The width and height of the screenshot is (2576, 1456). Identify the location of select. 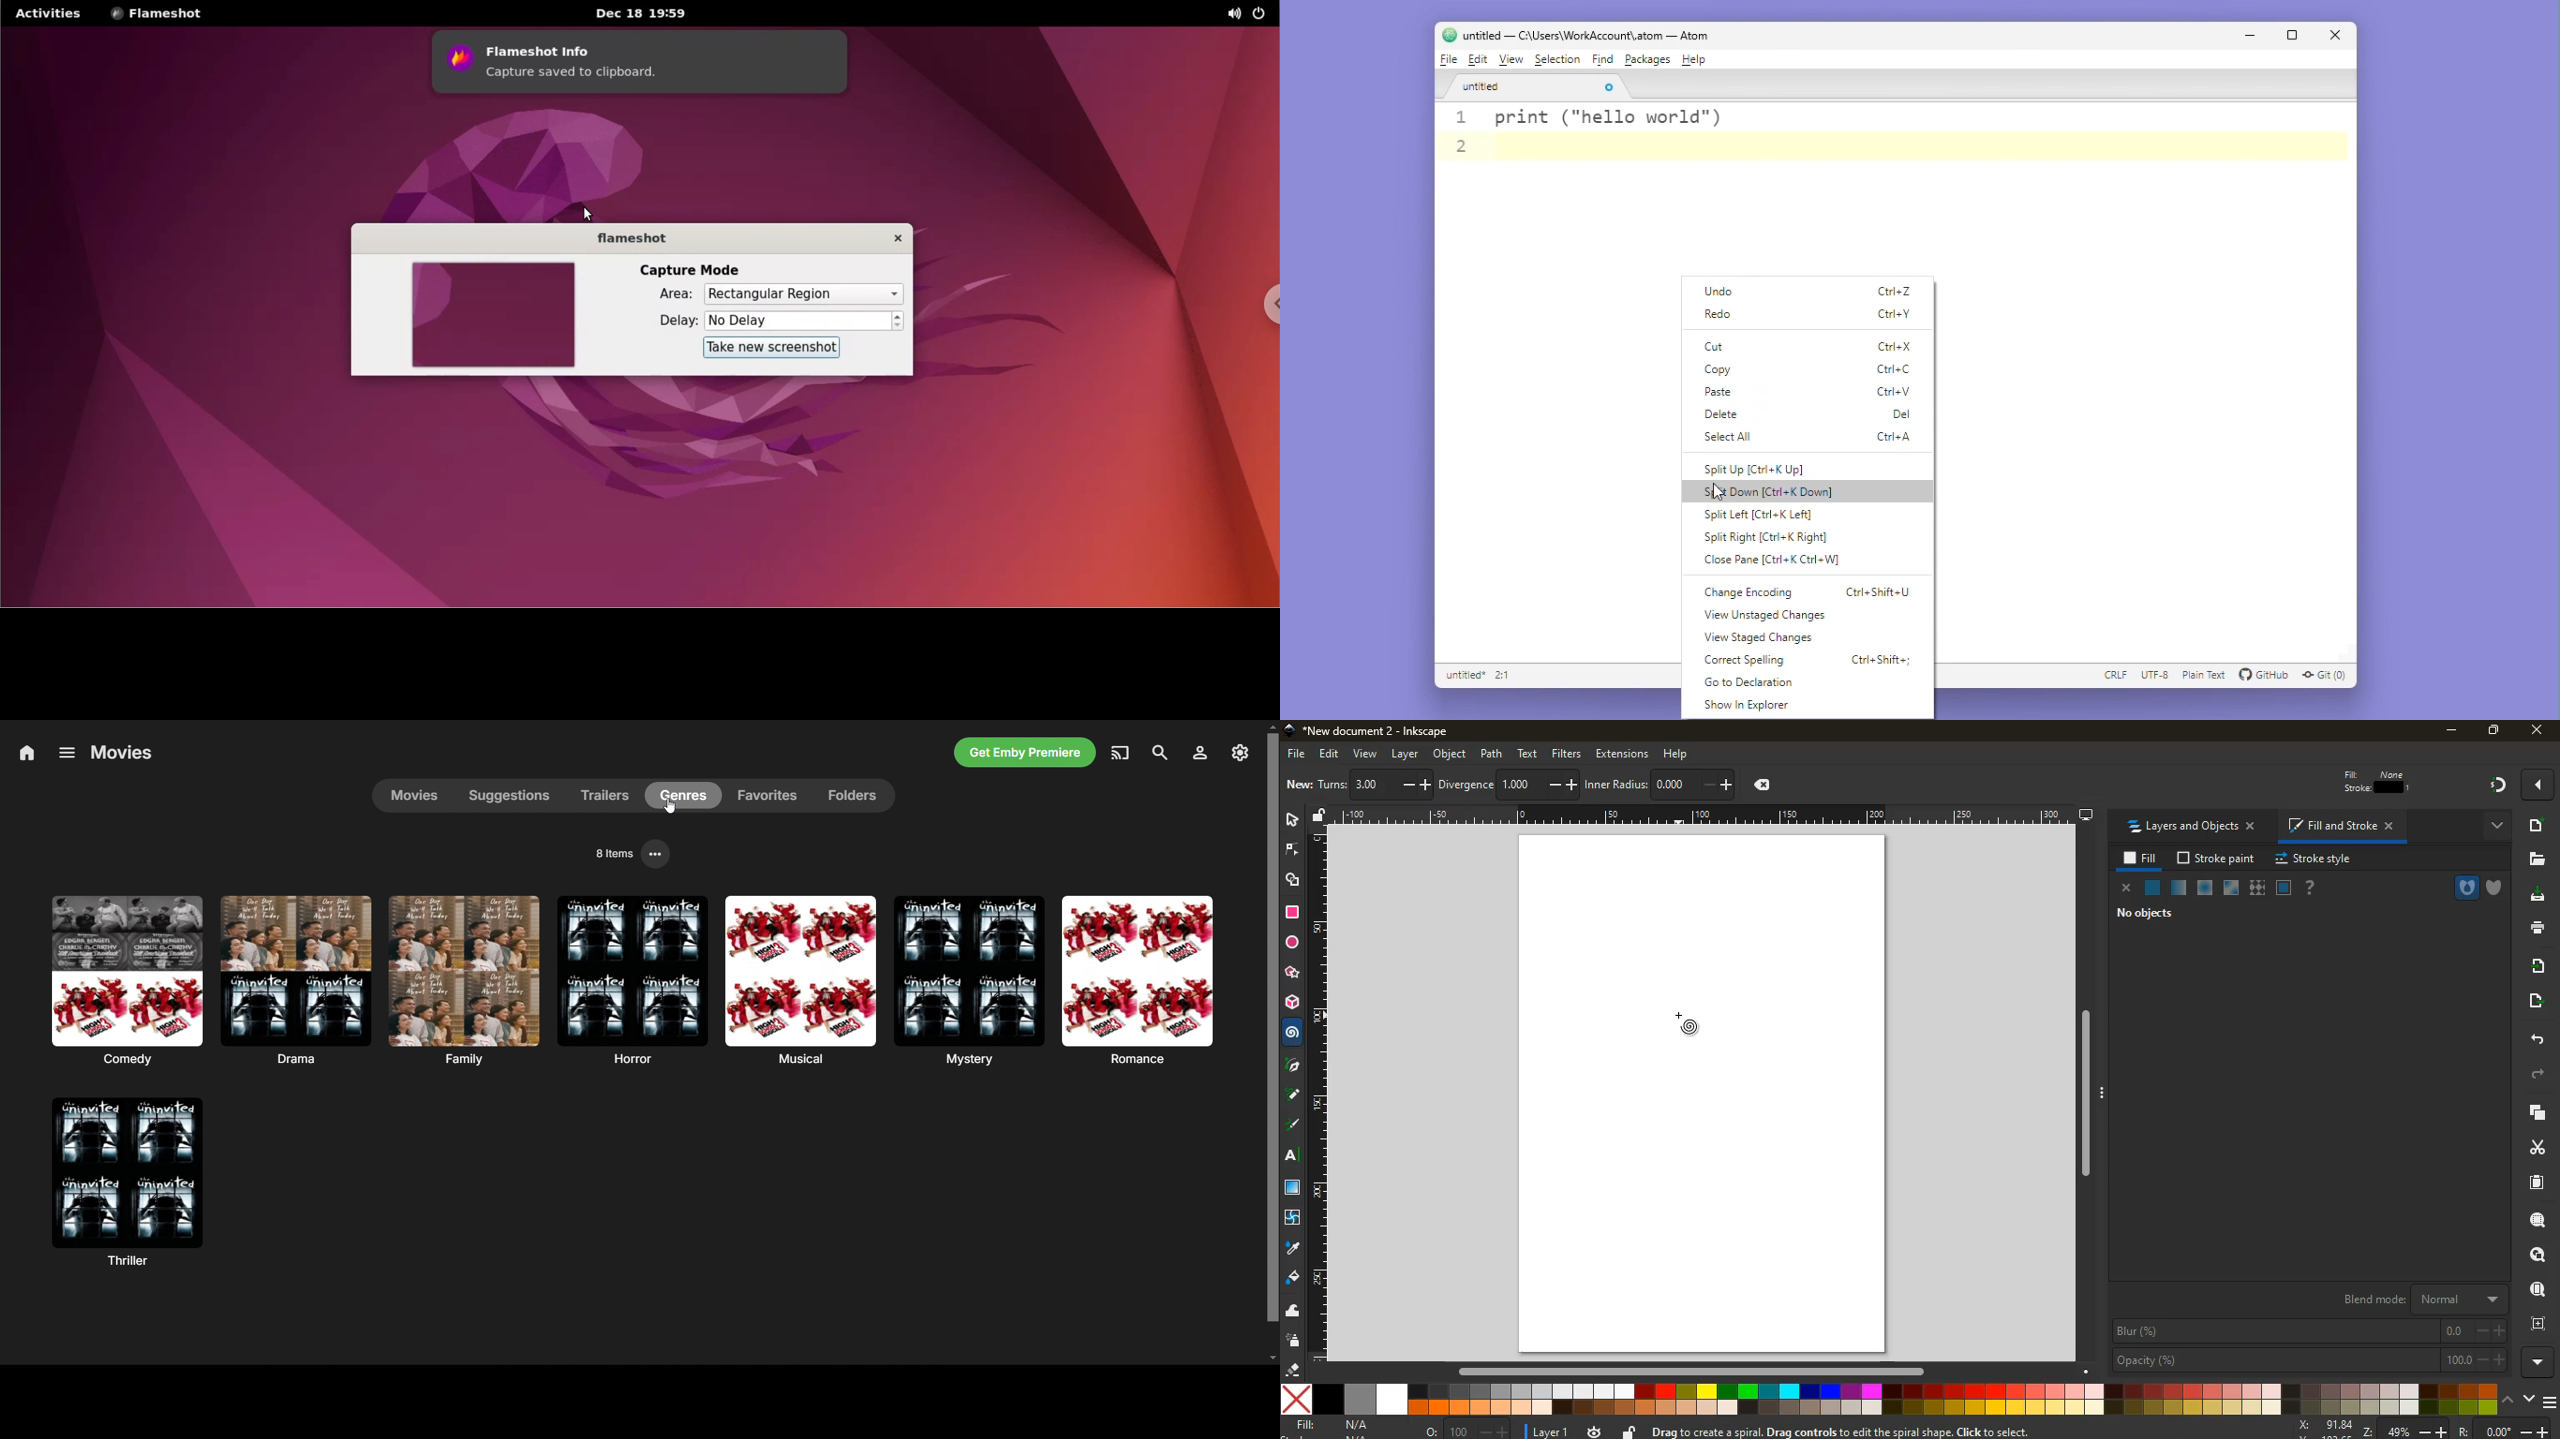
(1292, 819).